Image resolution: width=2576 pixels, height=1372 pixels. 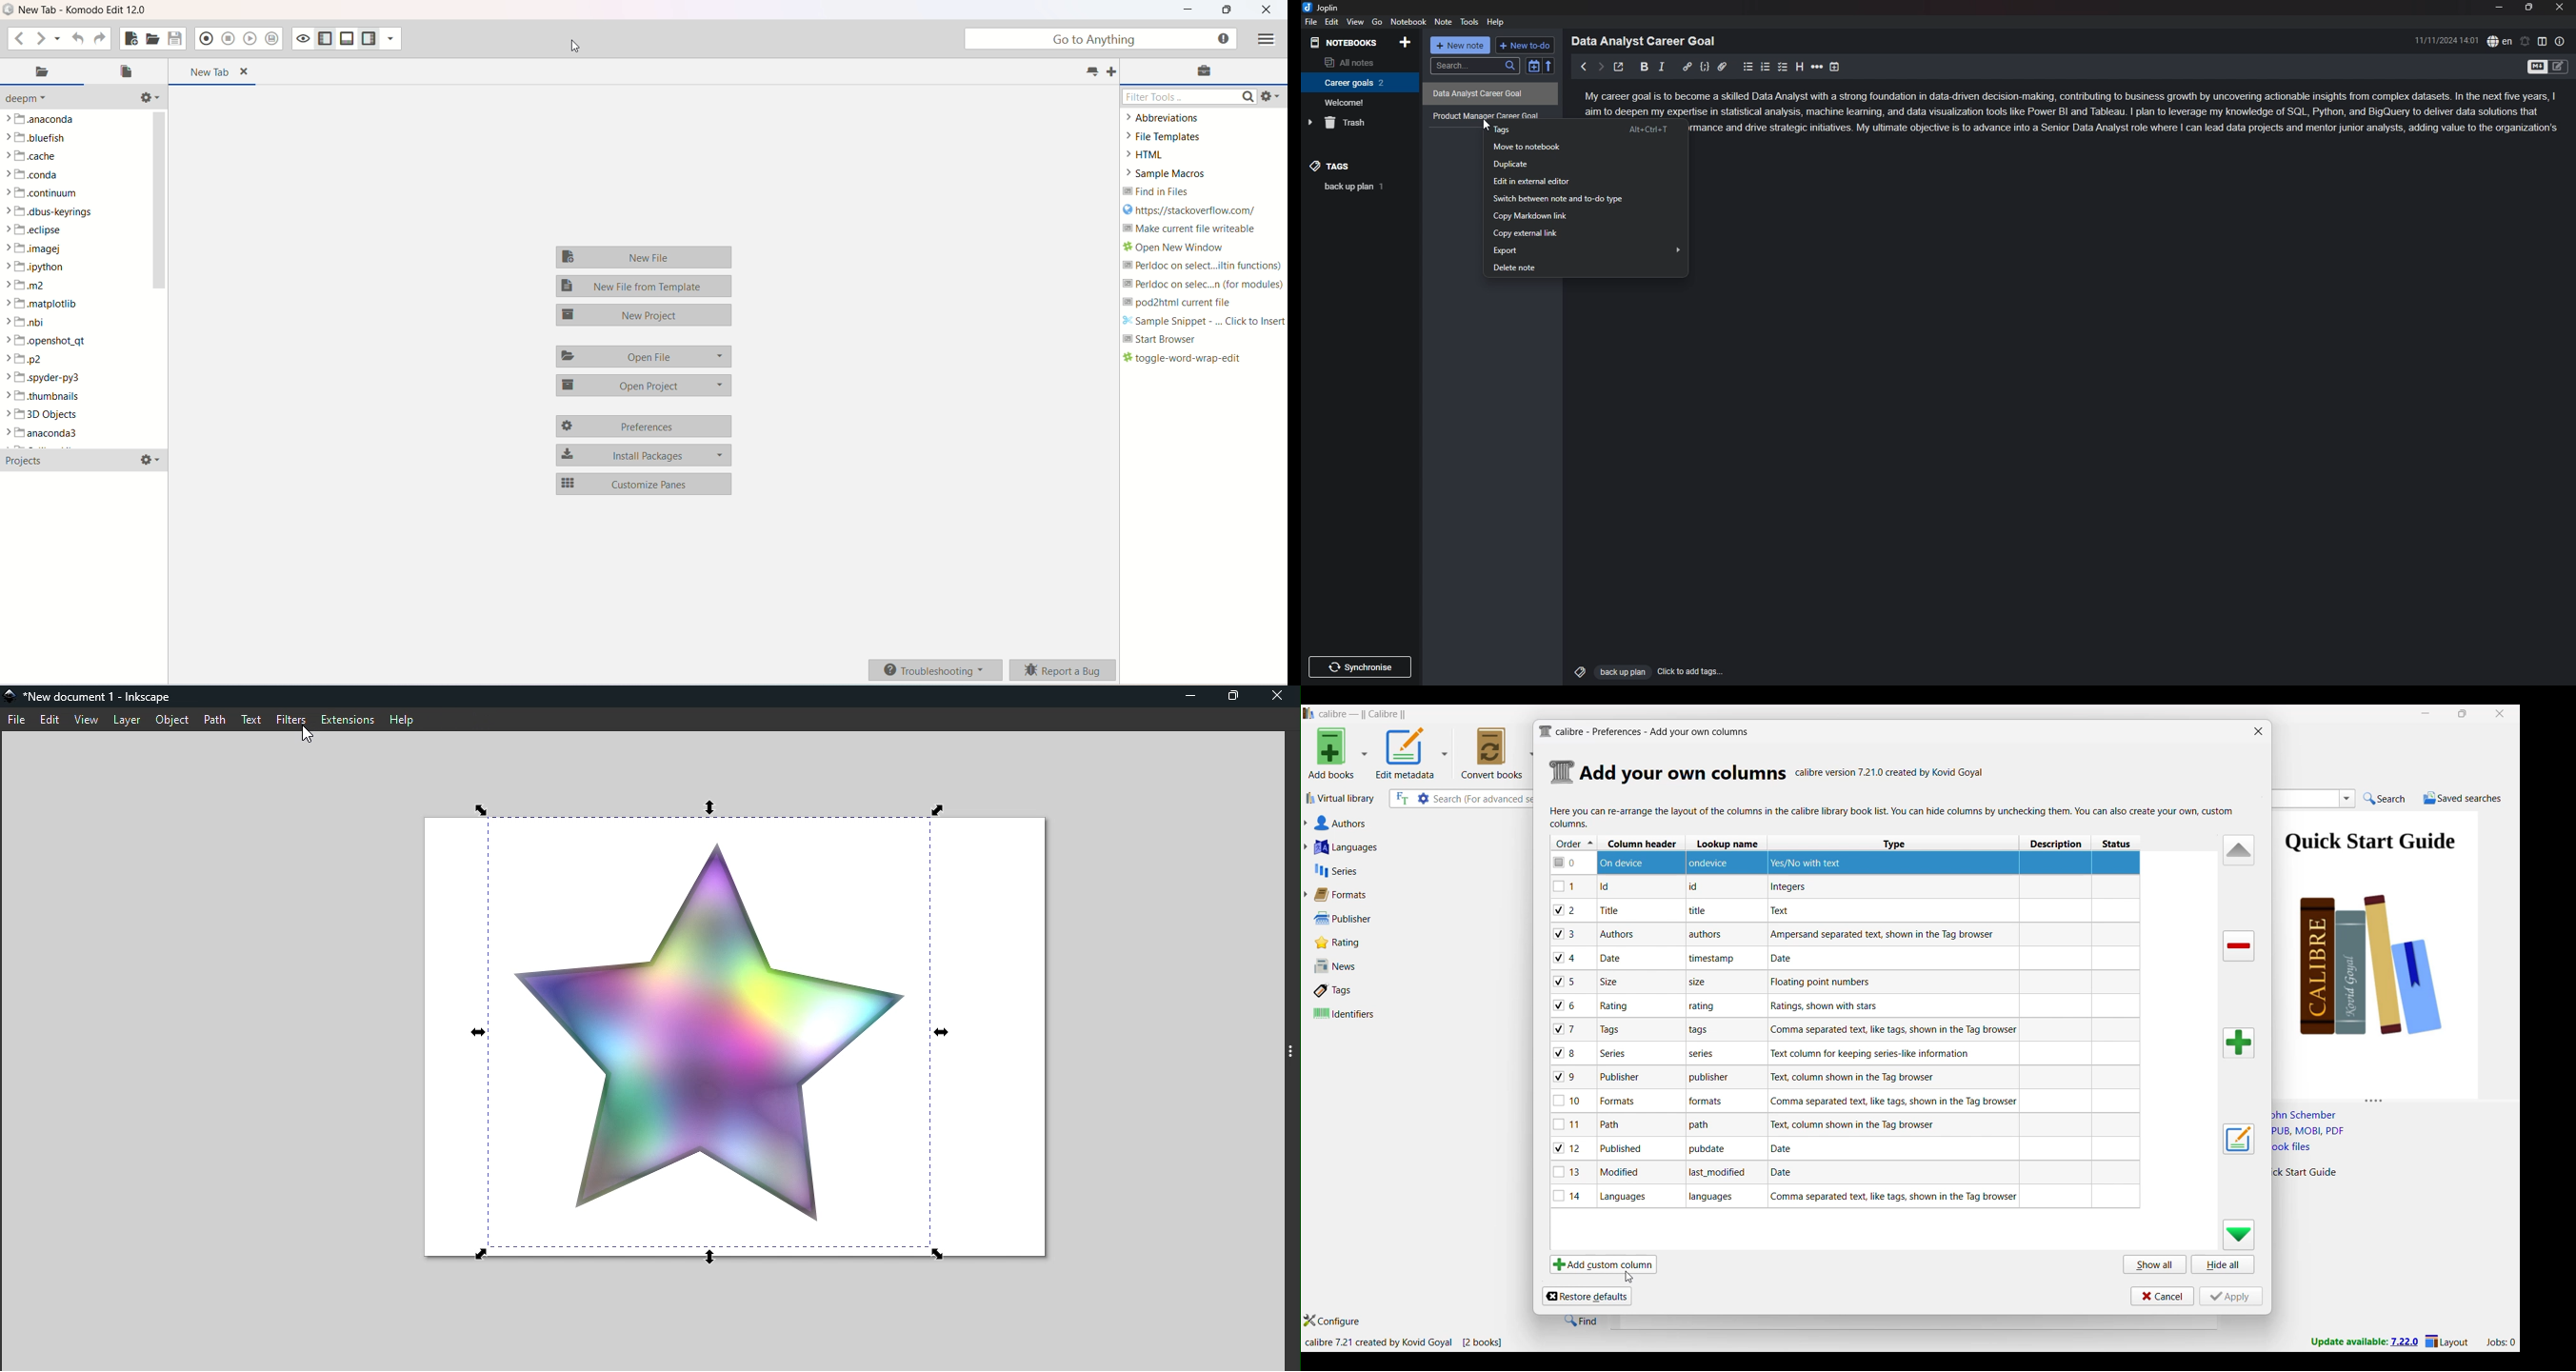 I want to click on switch between note and to-do type, so click(x=1585, y=199).